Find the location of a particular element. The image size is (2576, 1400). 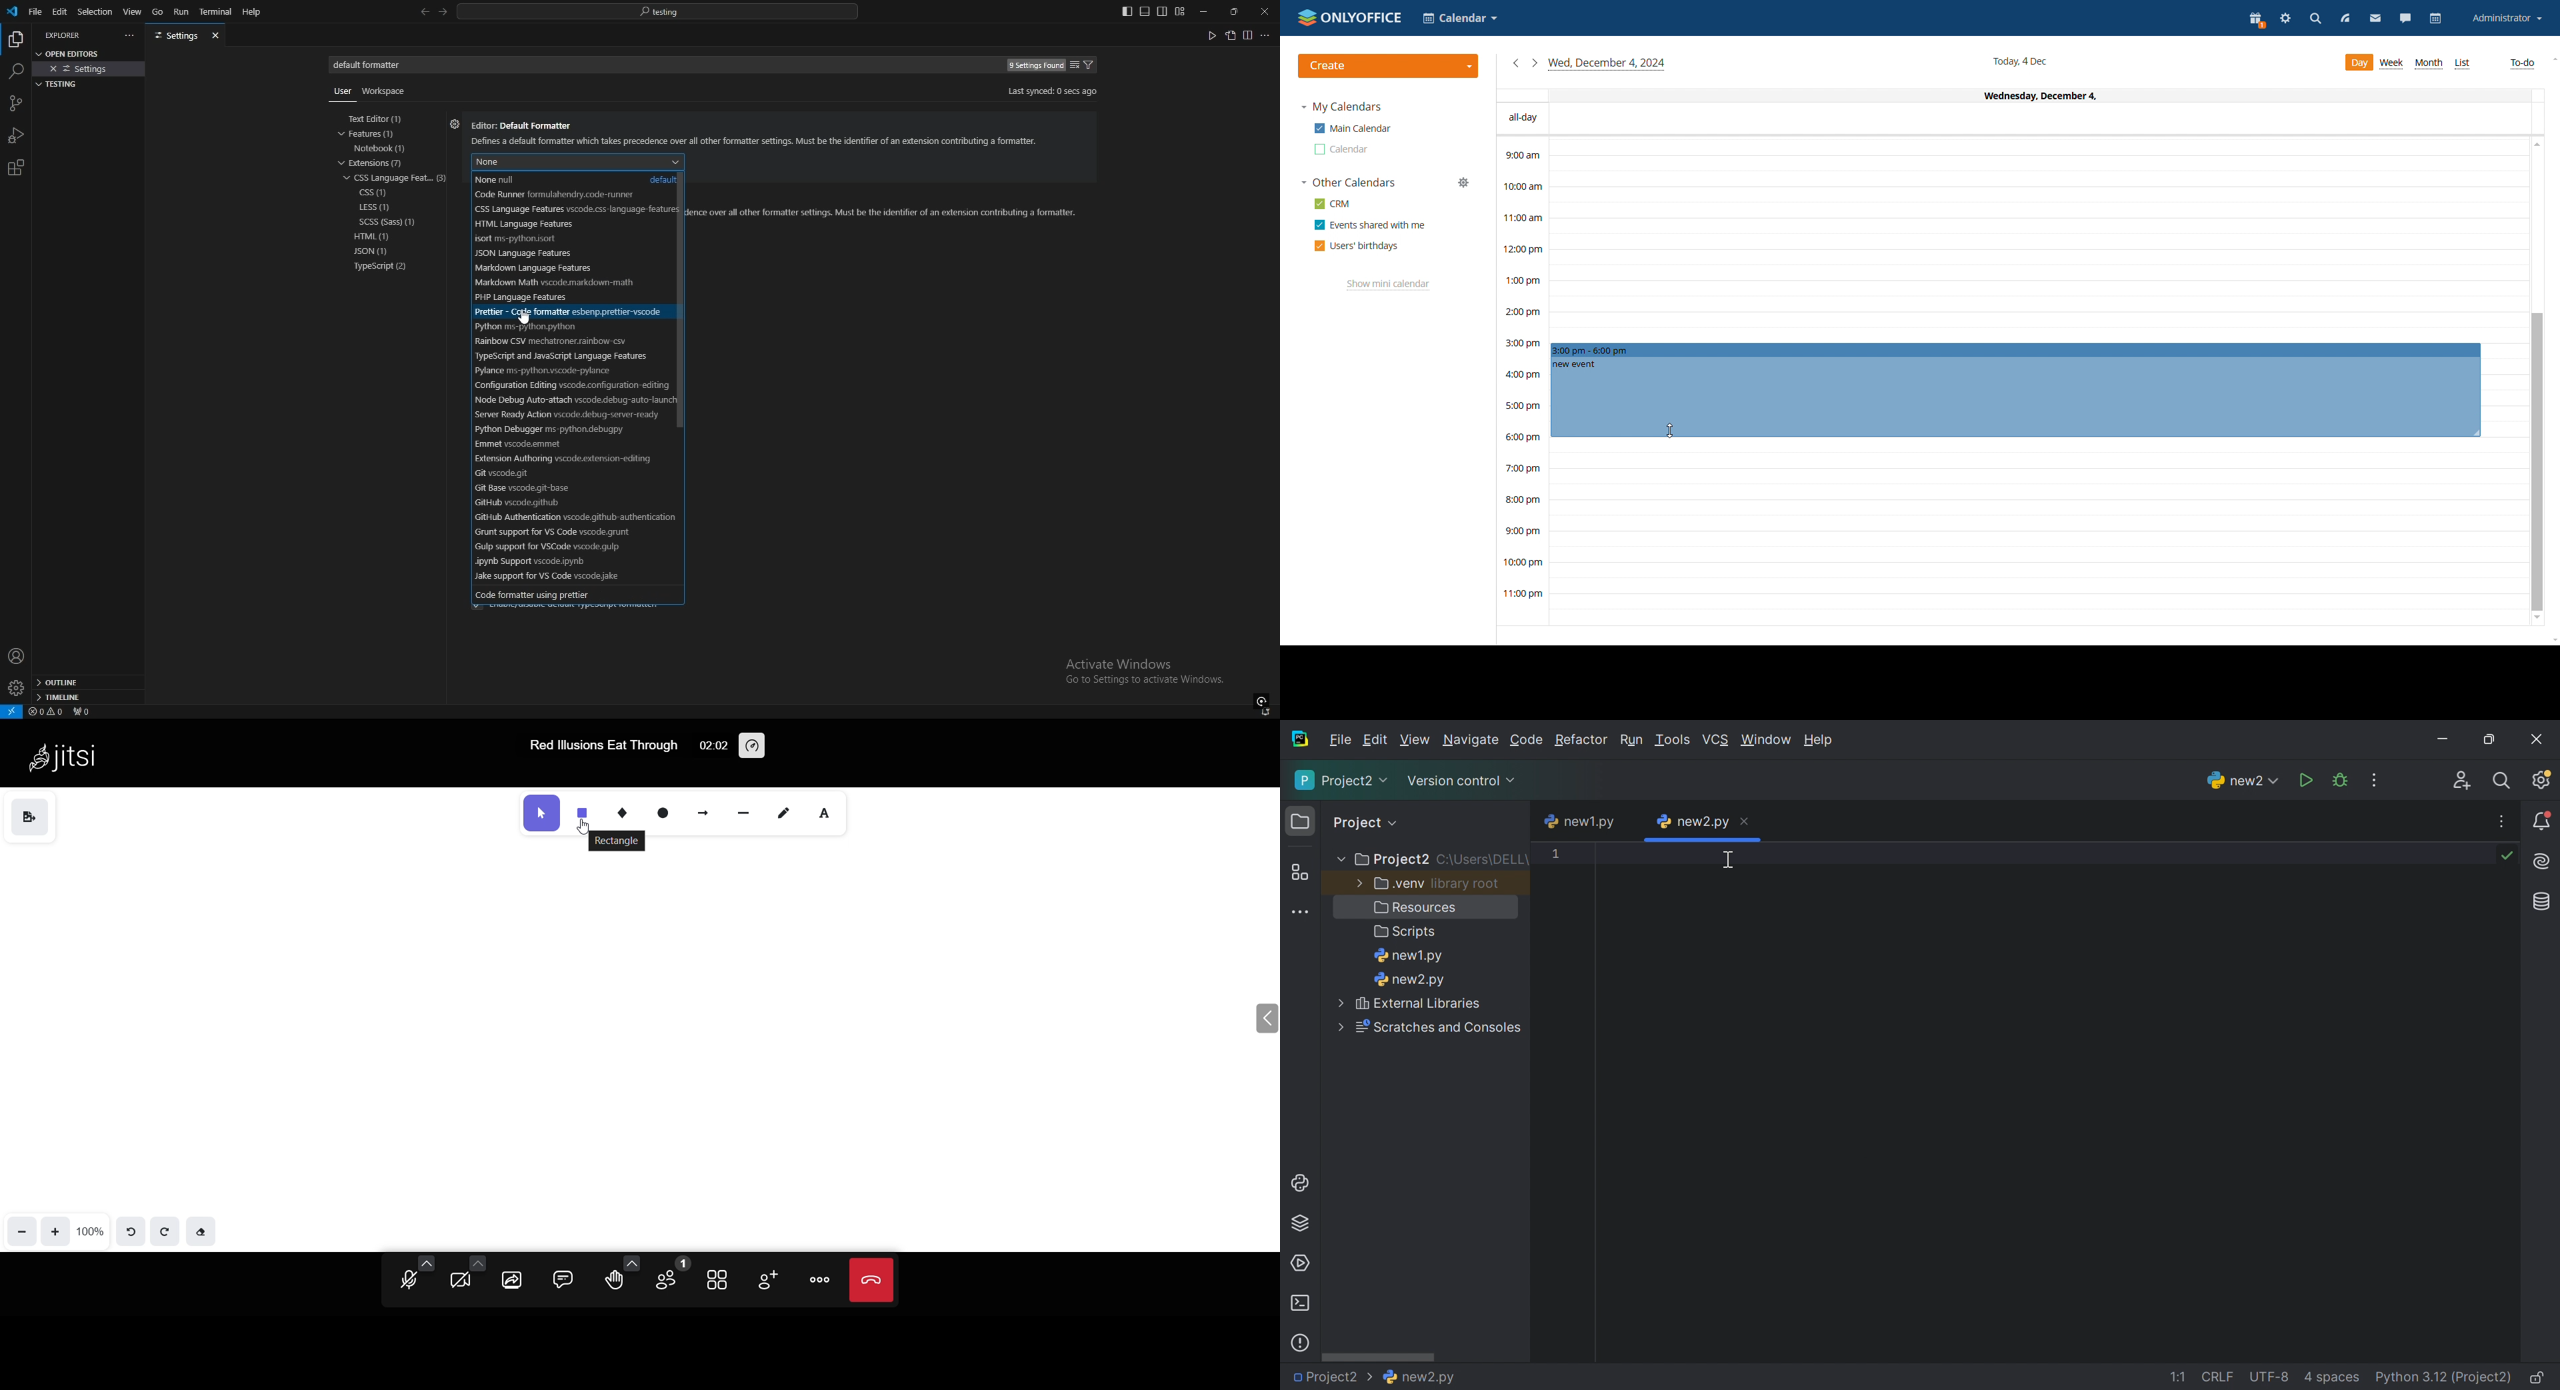

scroll bar is located at coordinates (690, 302).